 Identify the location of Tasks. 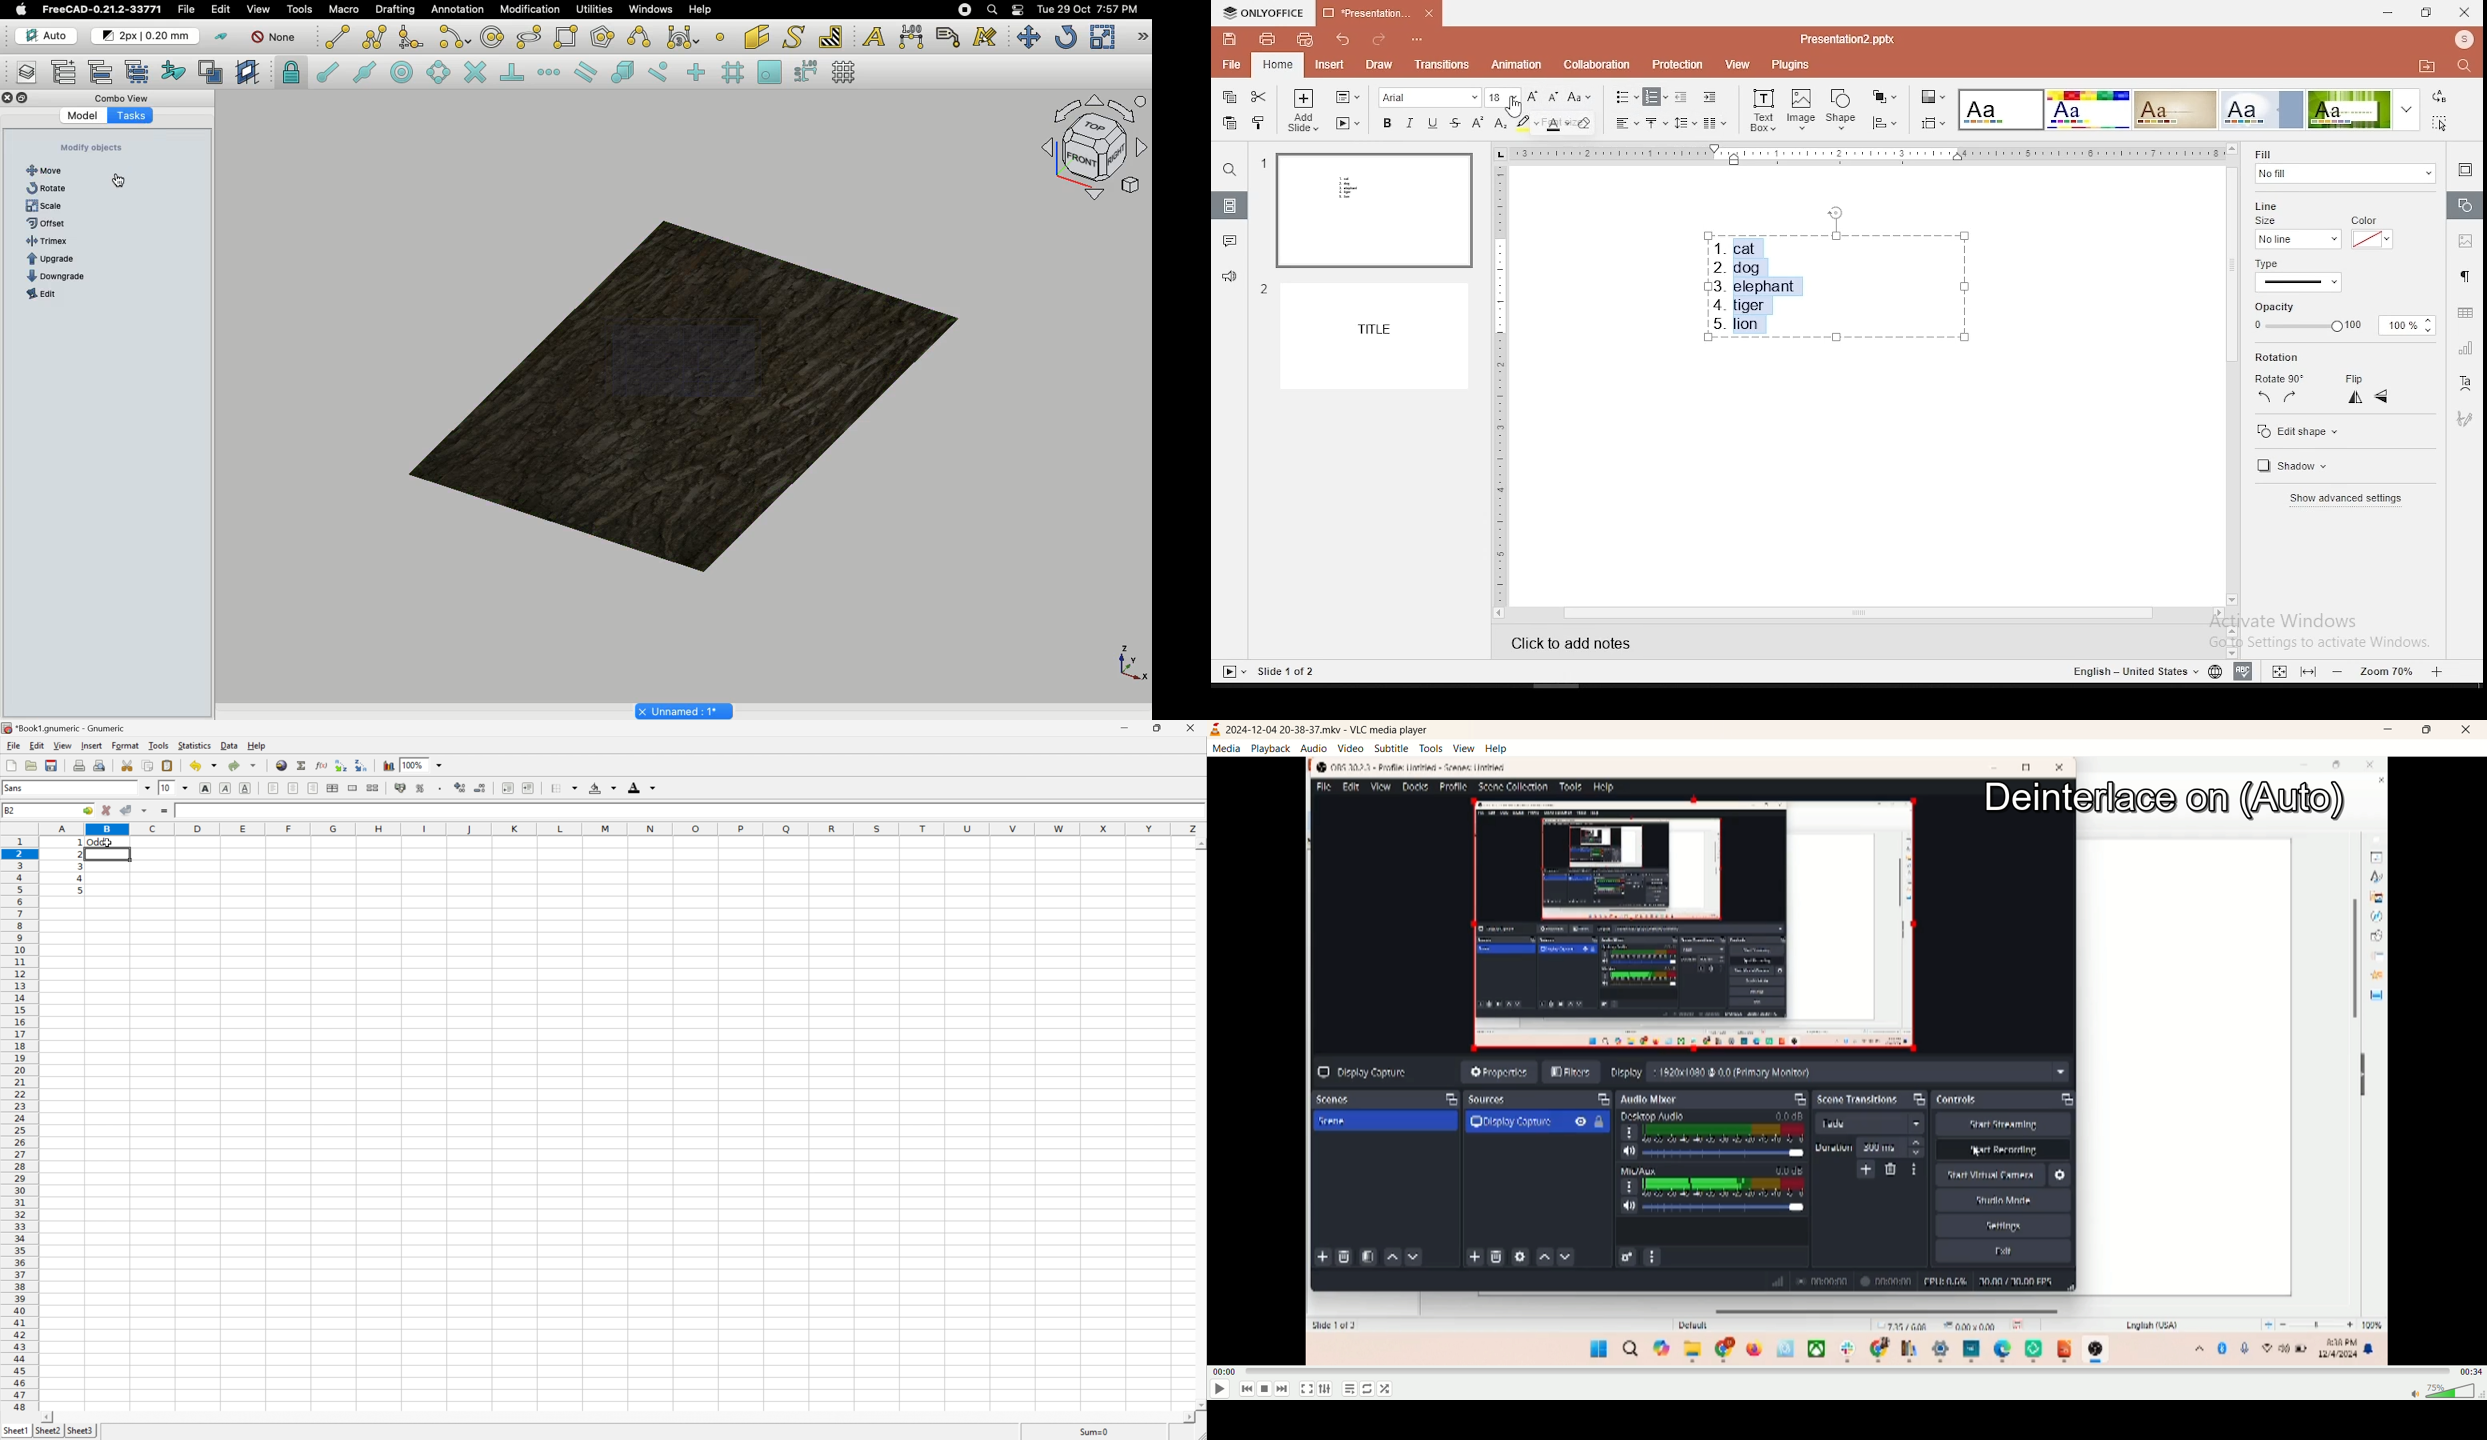
(130, 114).